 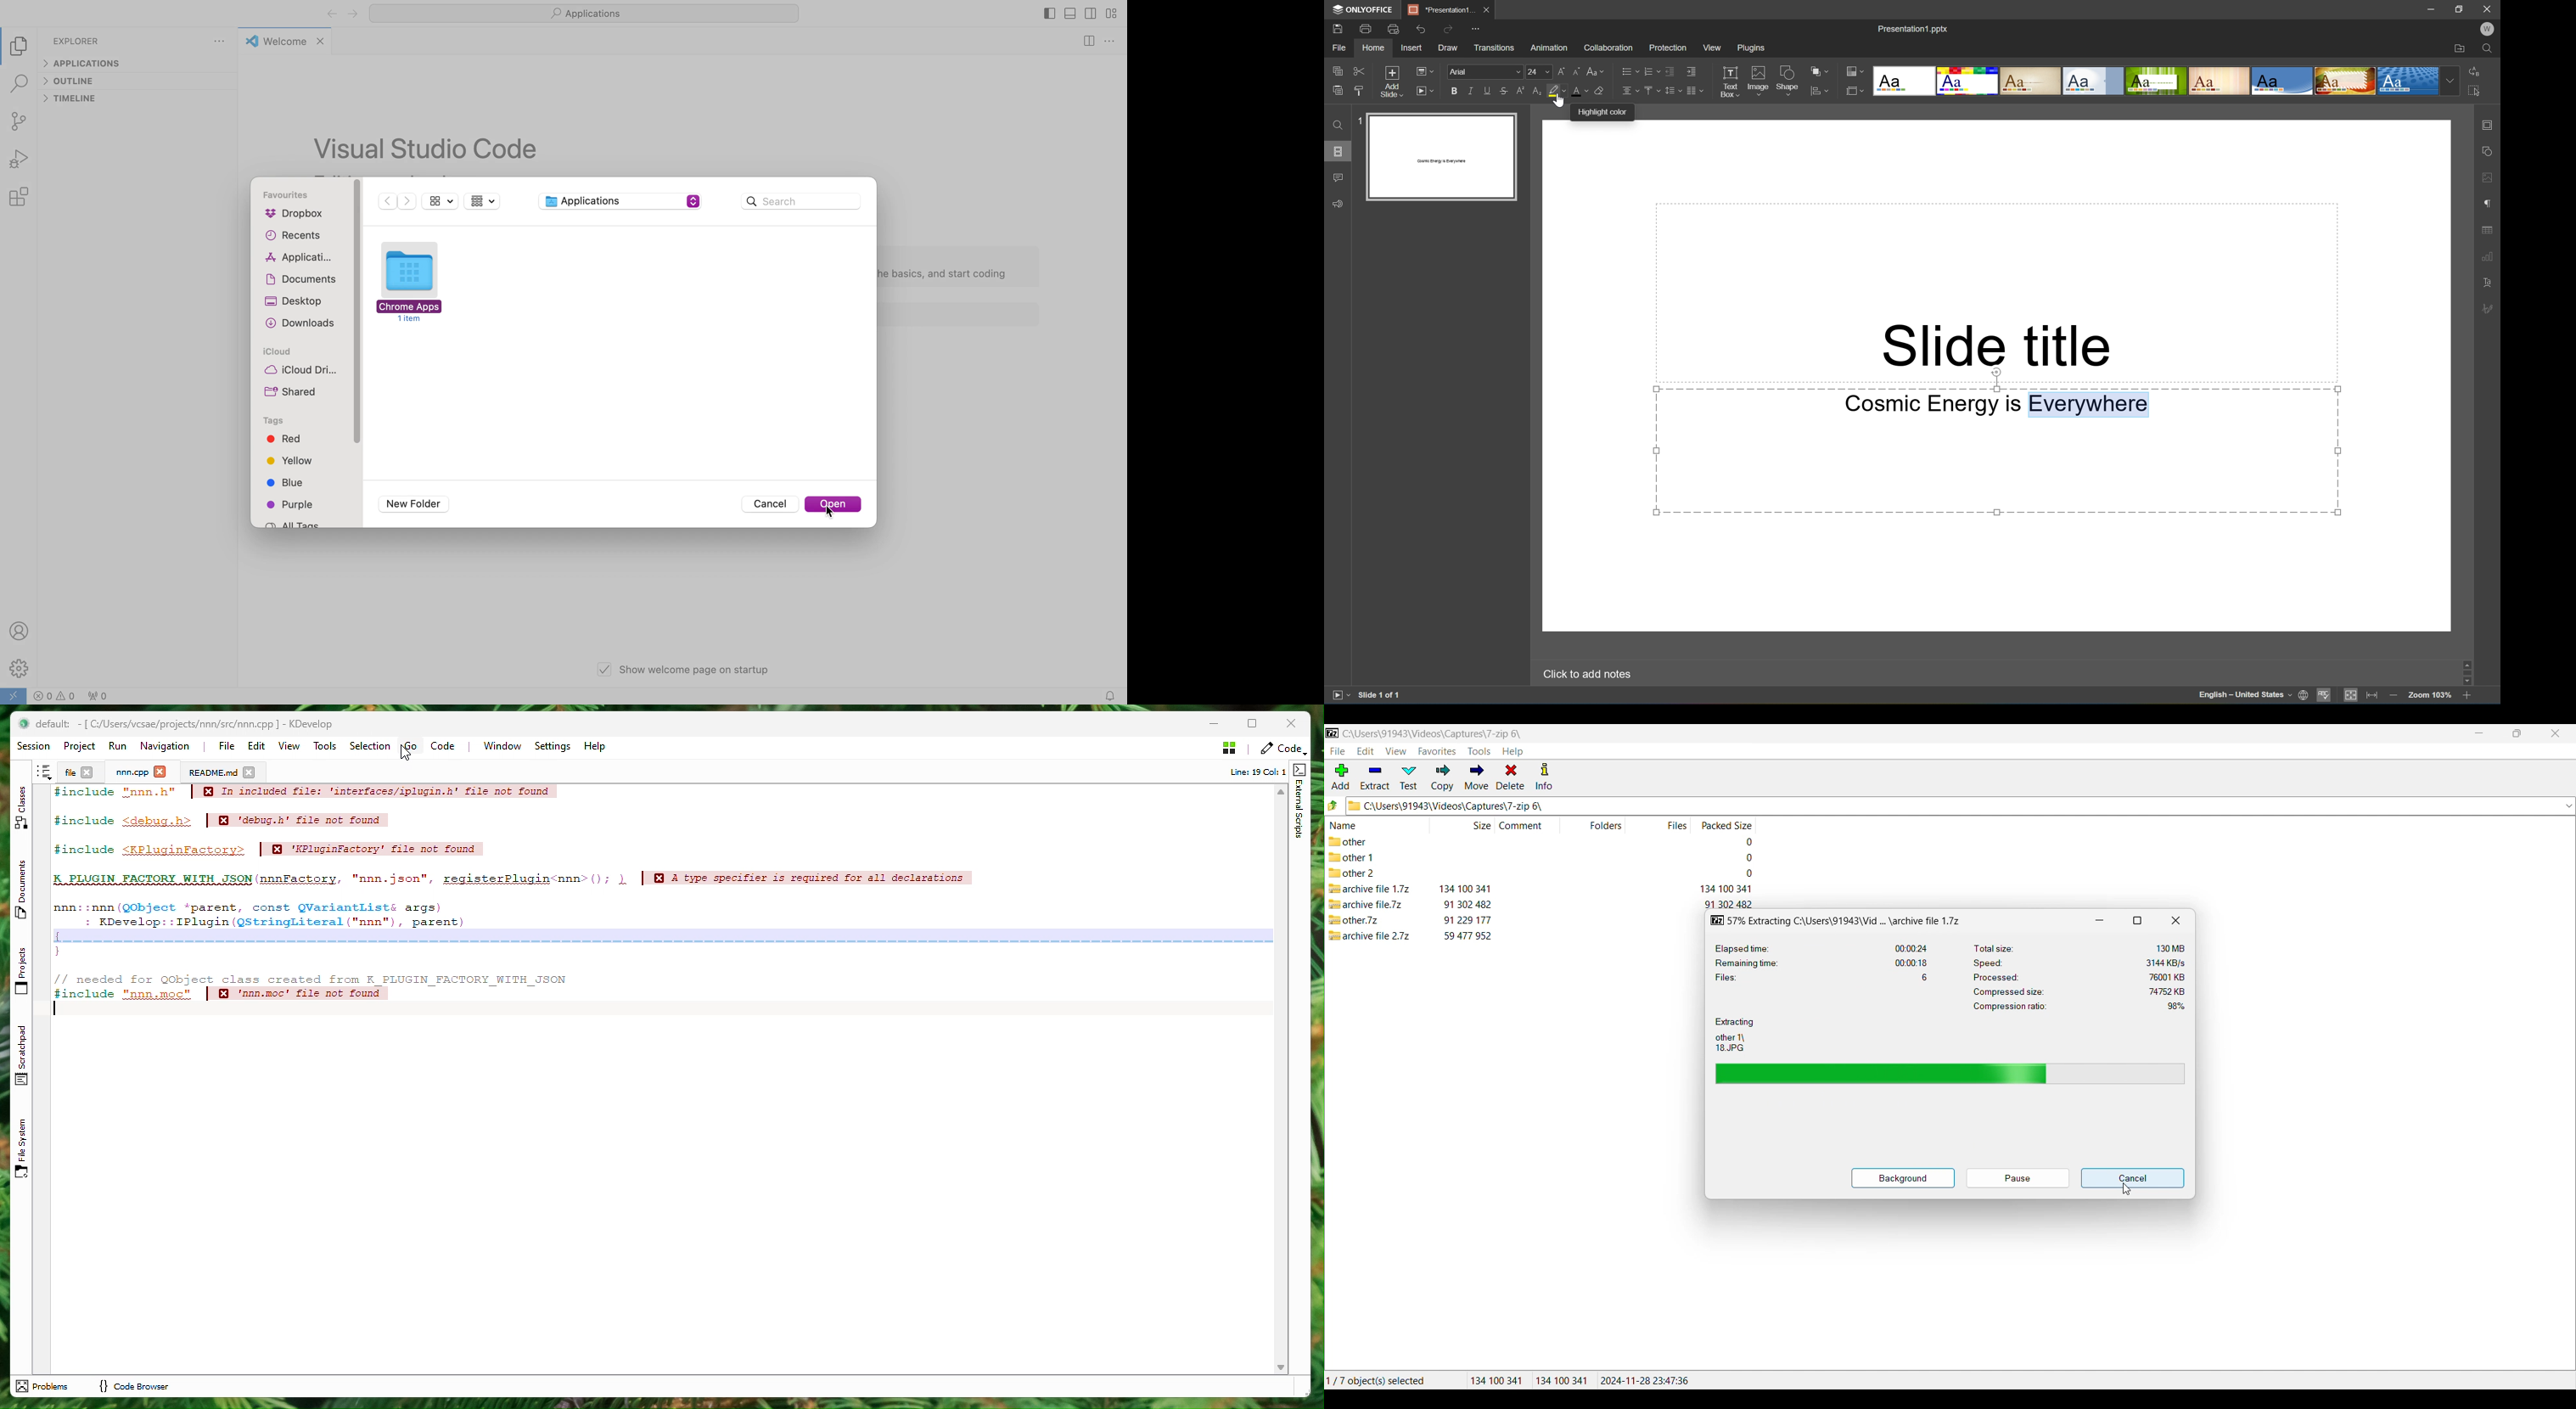 I want to click on Go, so click(x=411, y=746).